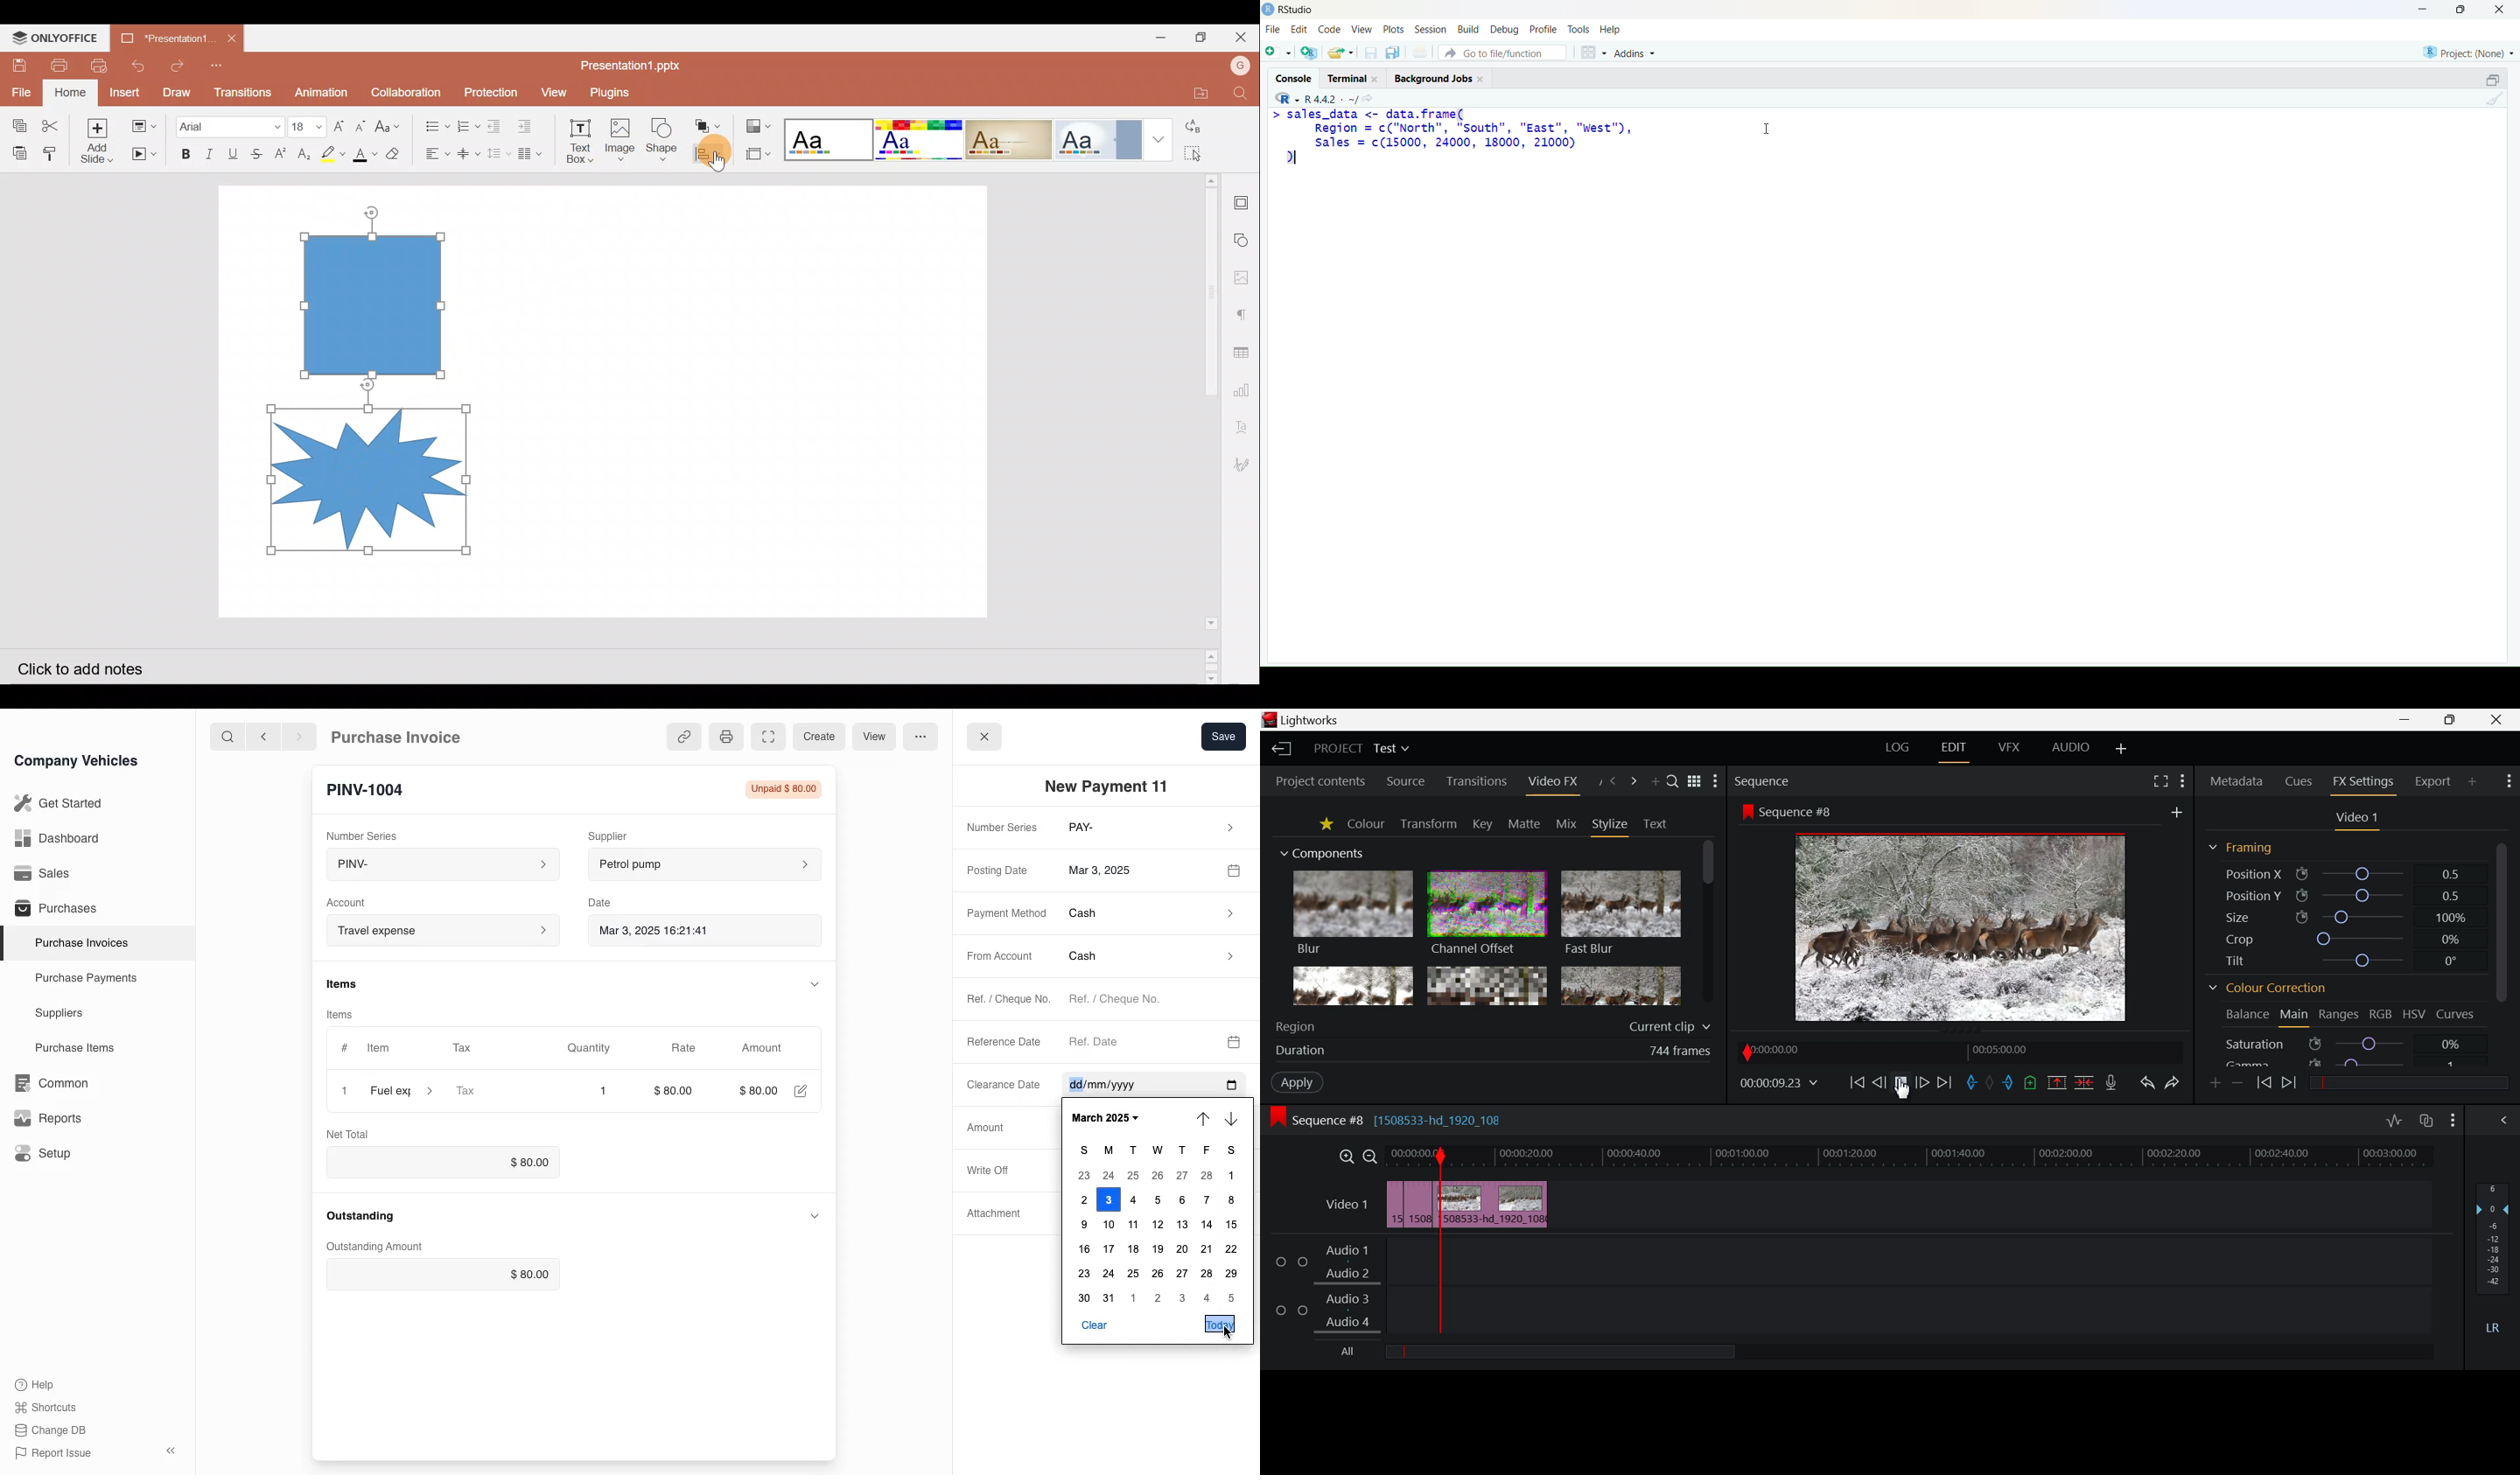 This screenshot has height=1484, width=2520. What do you see at coordinates (102, 63) in the screenshot?
I see `Quick print` at bounding box center [102, 63].